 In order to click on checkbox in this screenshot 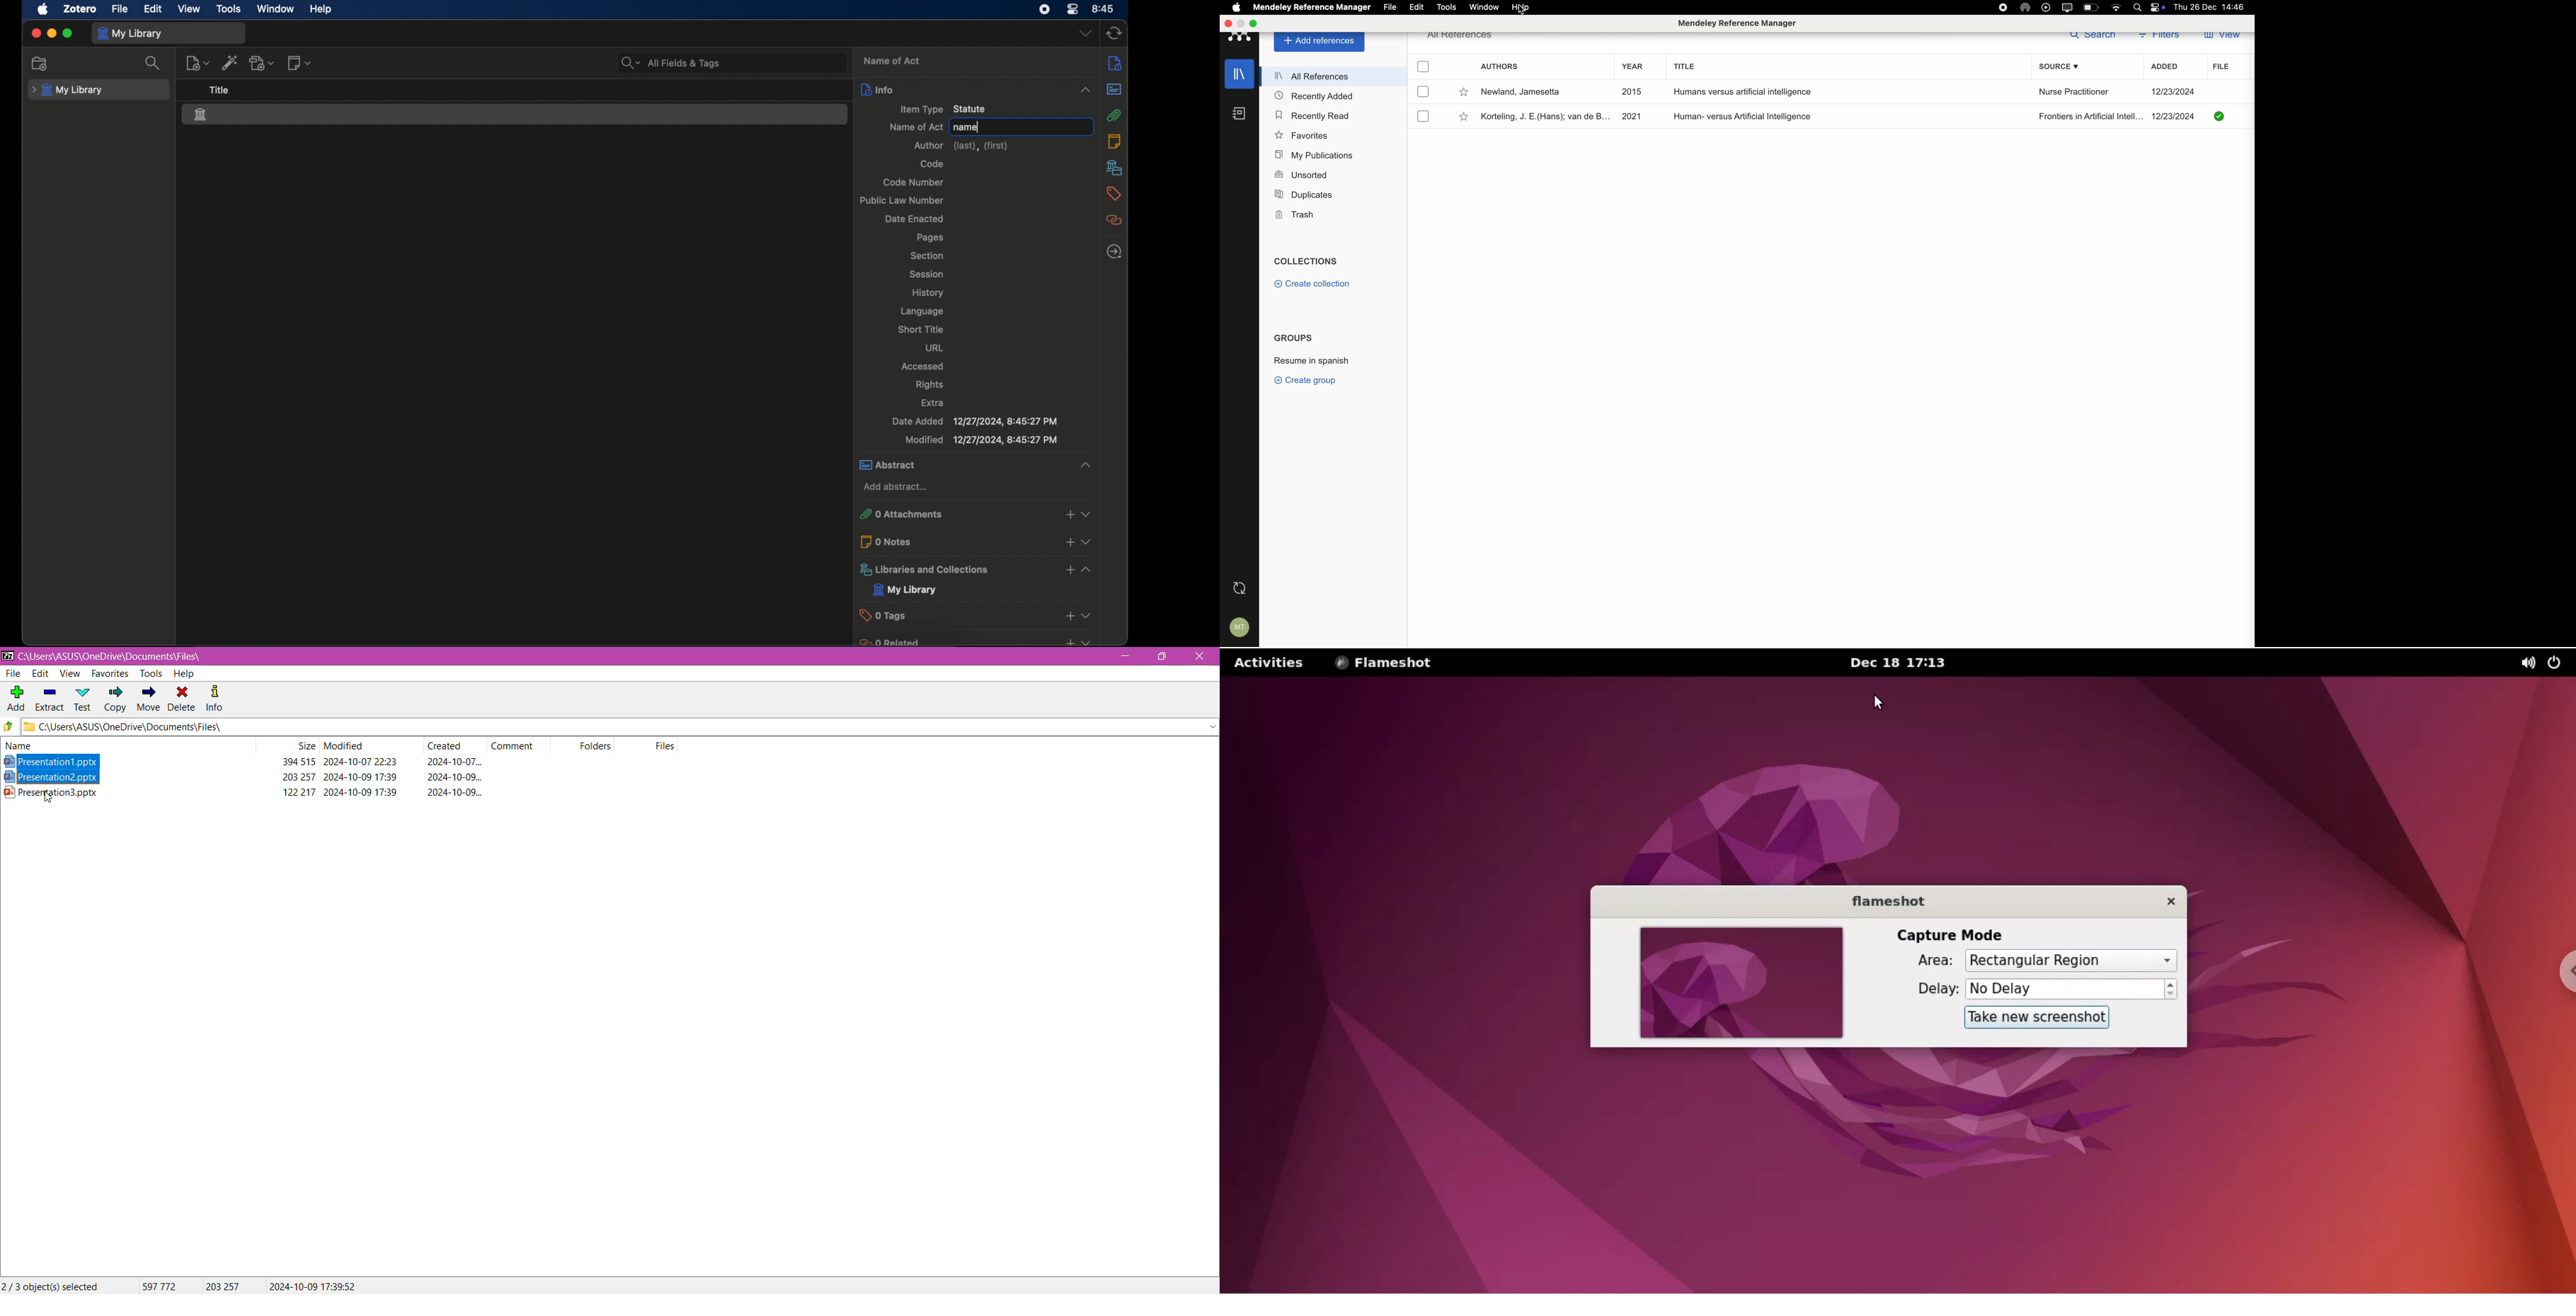, I will do `click(1424, 92)`.